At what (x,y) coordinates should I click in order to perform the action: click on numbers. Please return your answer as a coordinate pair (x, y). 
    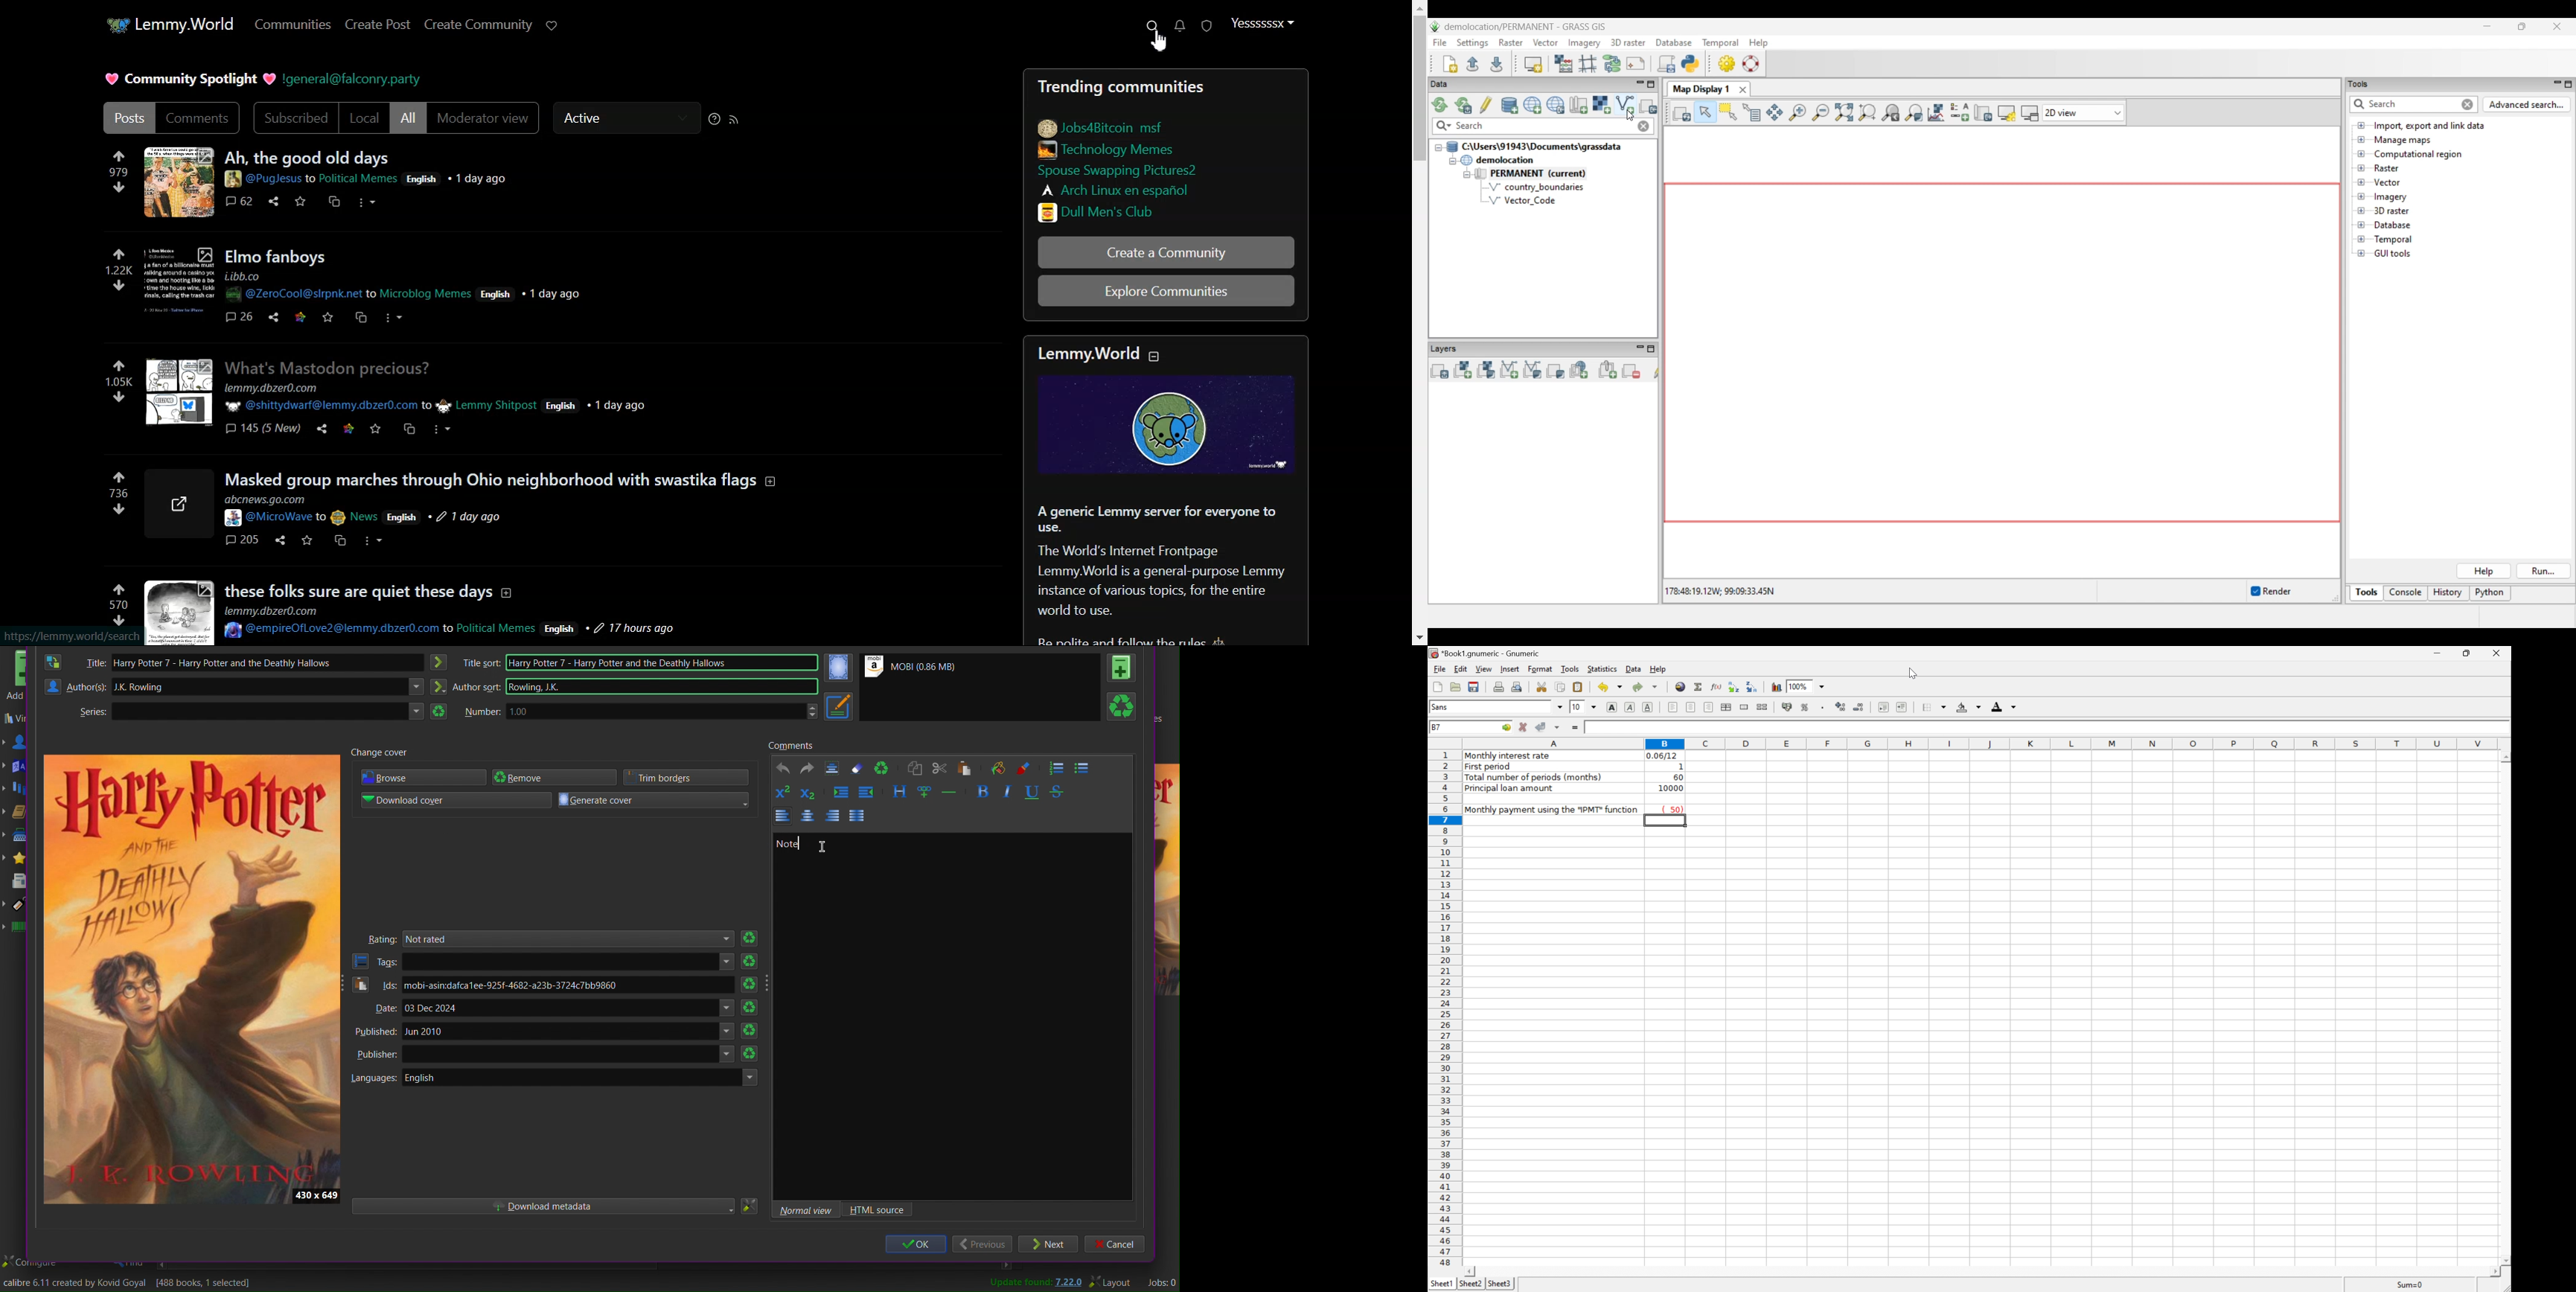
    Looking at the image, I should click on (113, 269).